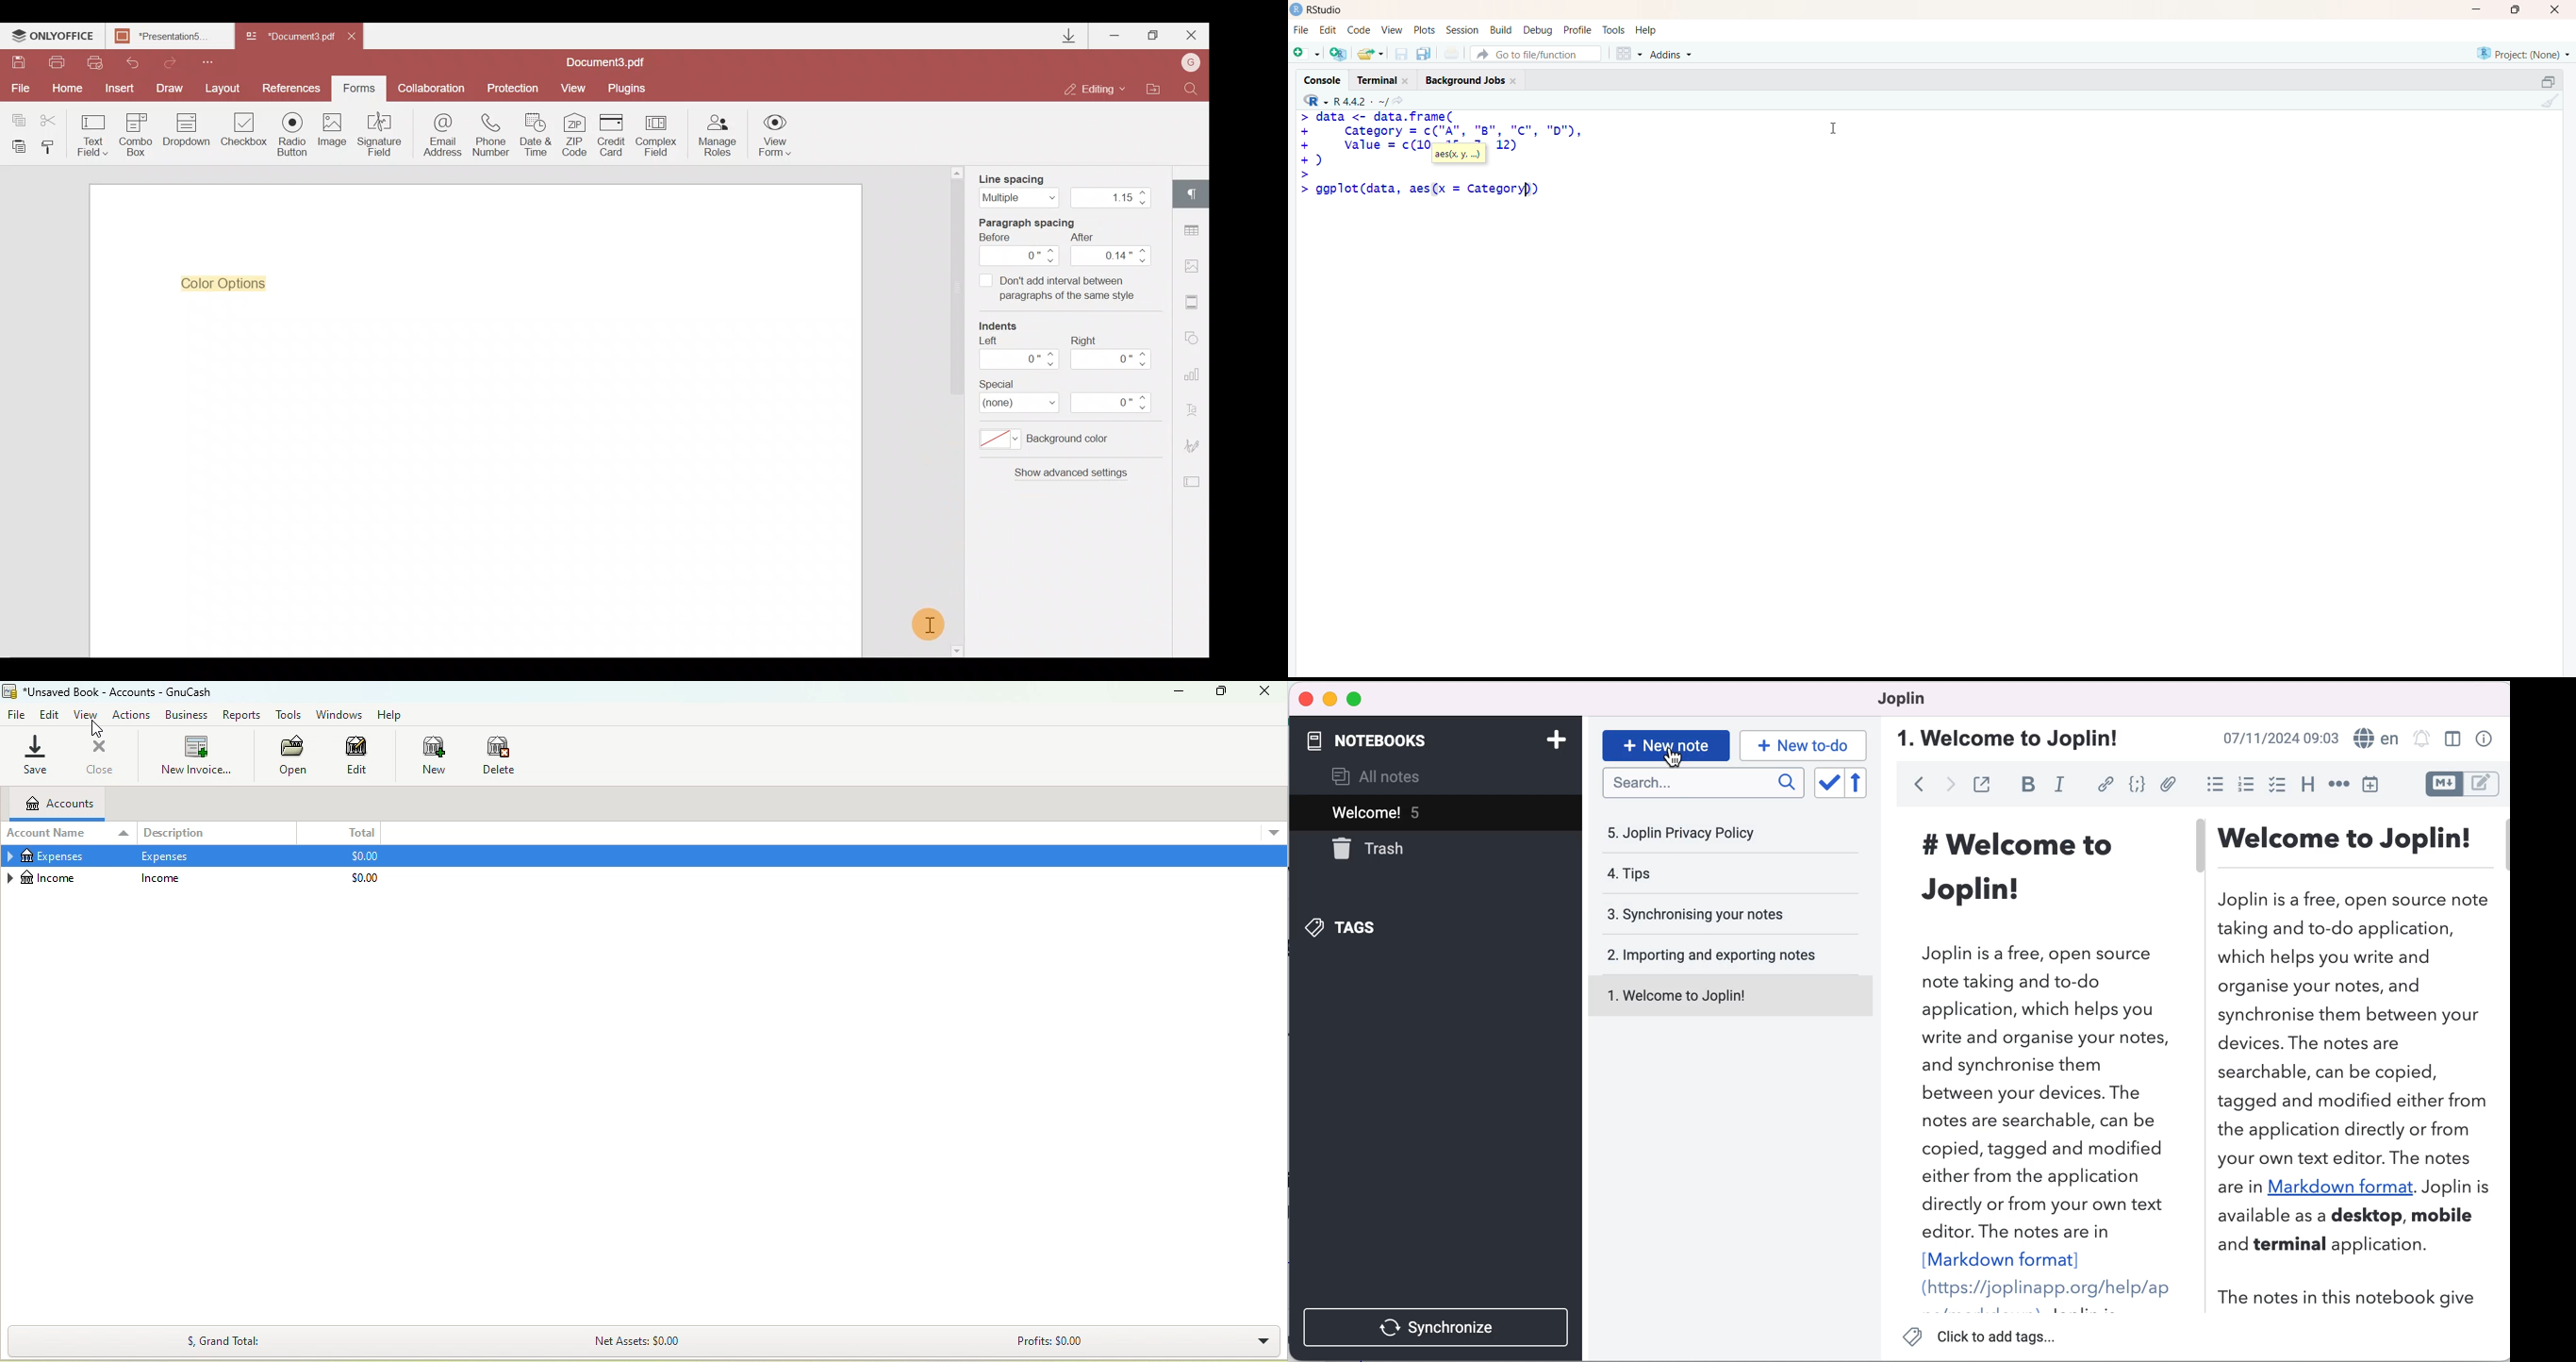  I want to click on reverse sort order, so click(1860, 783).